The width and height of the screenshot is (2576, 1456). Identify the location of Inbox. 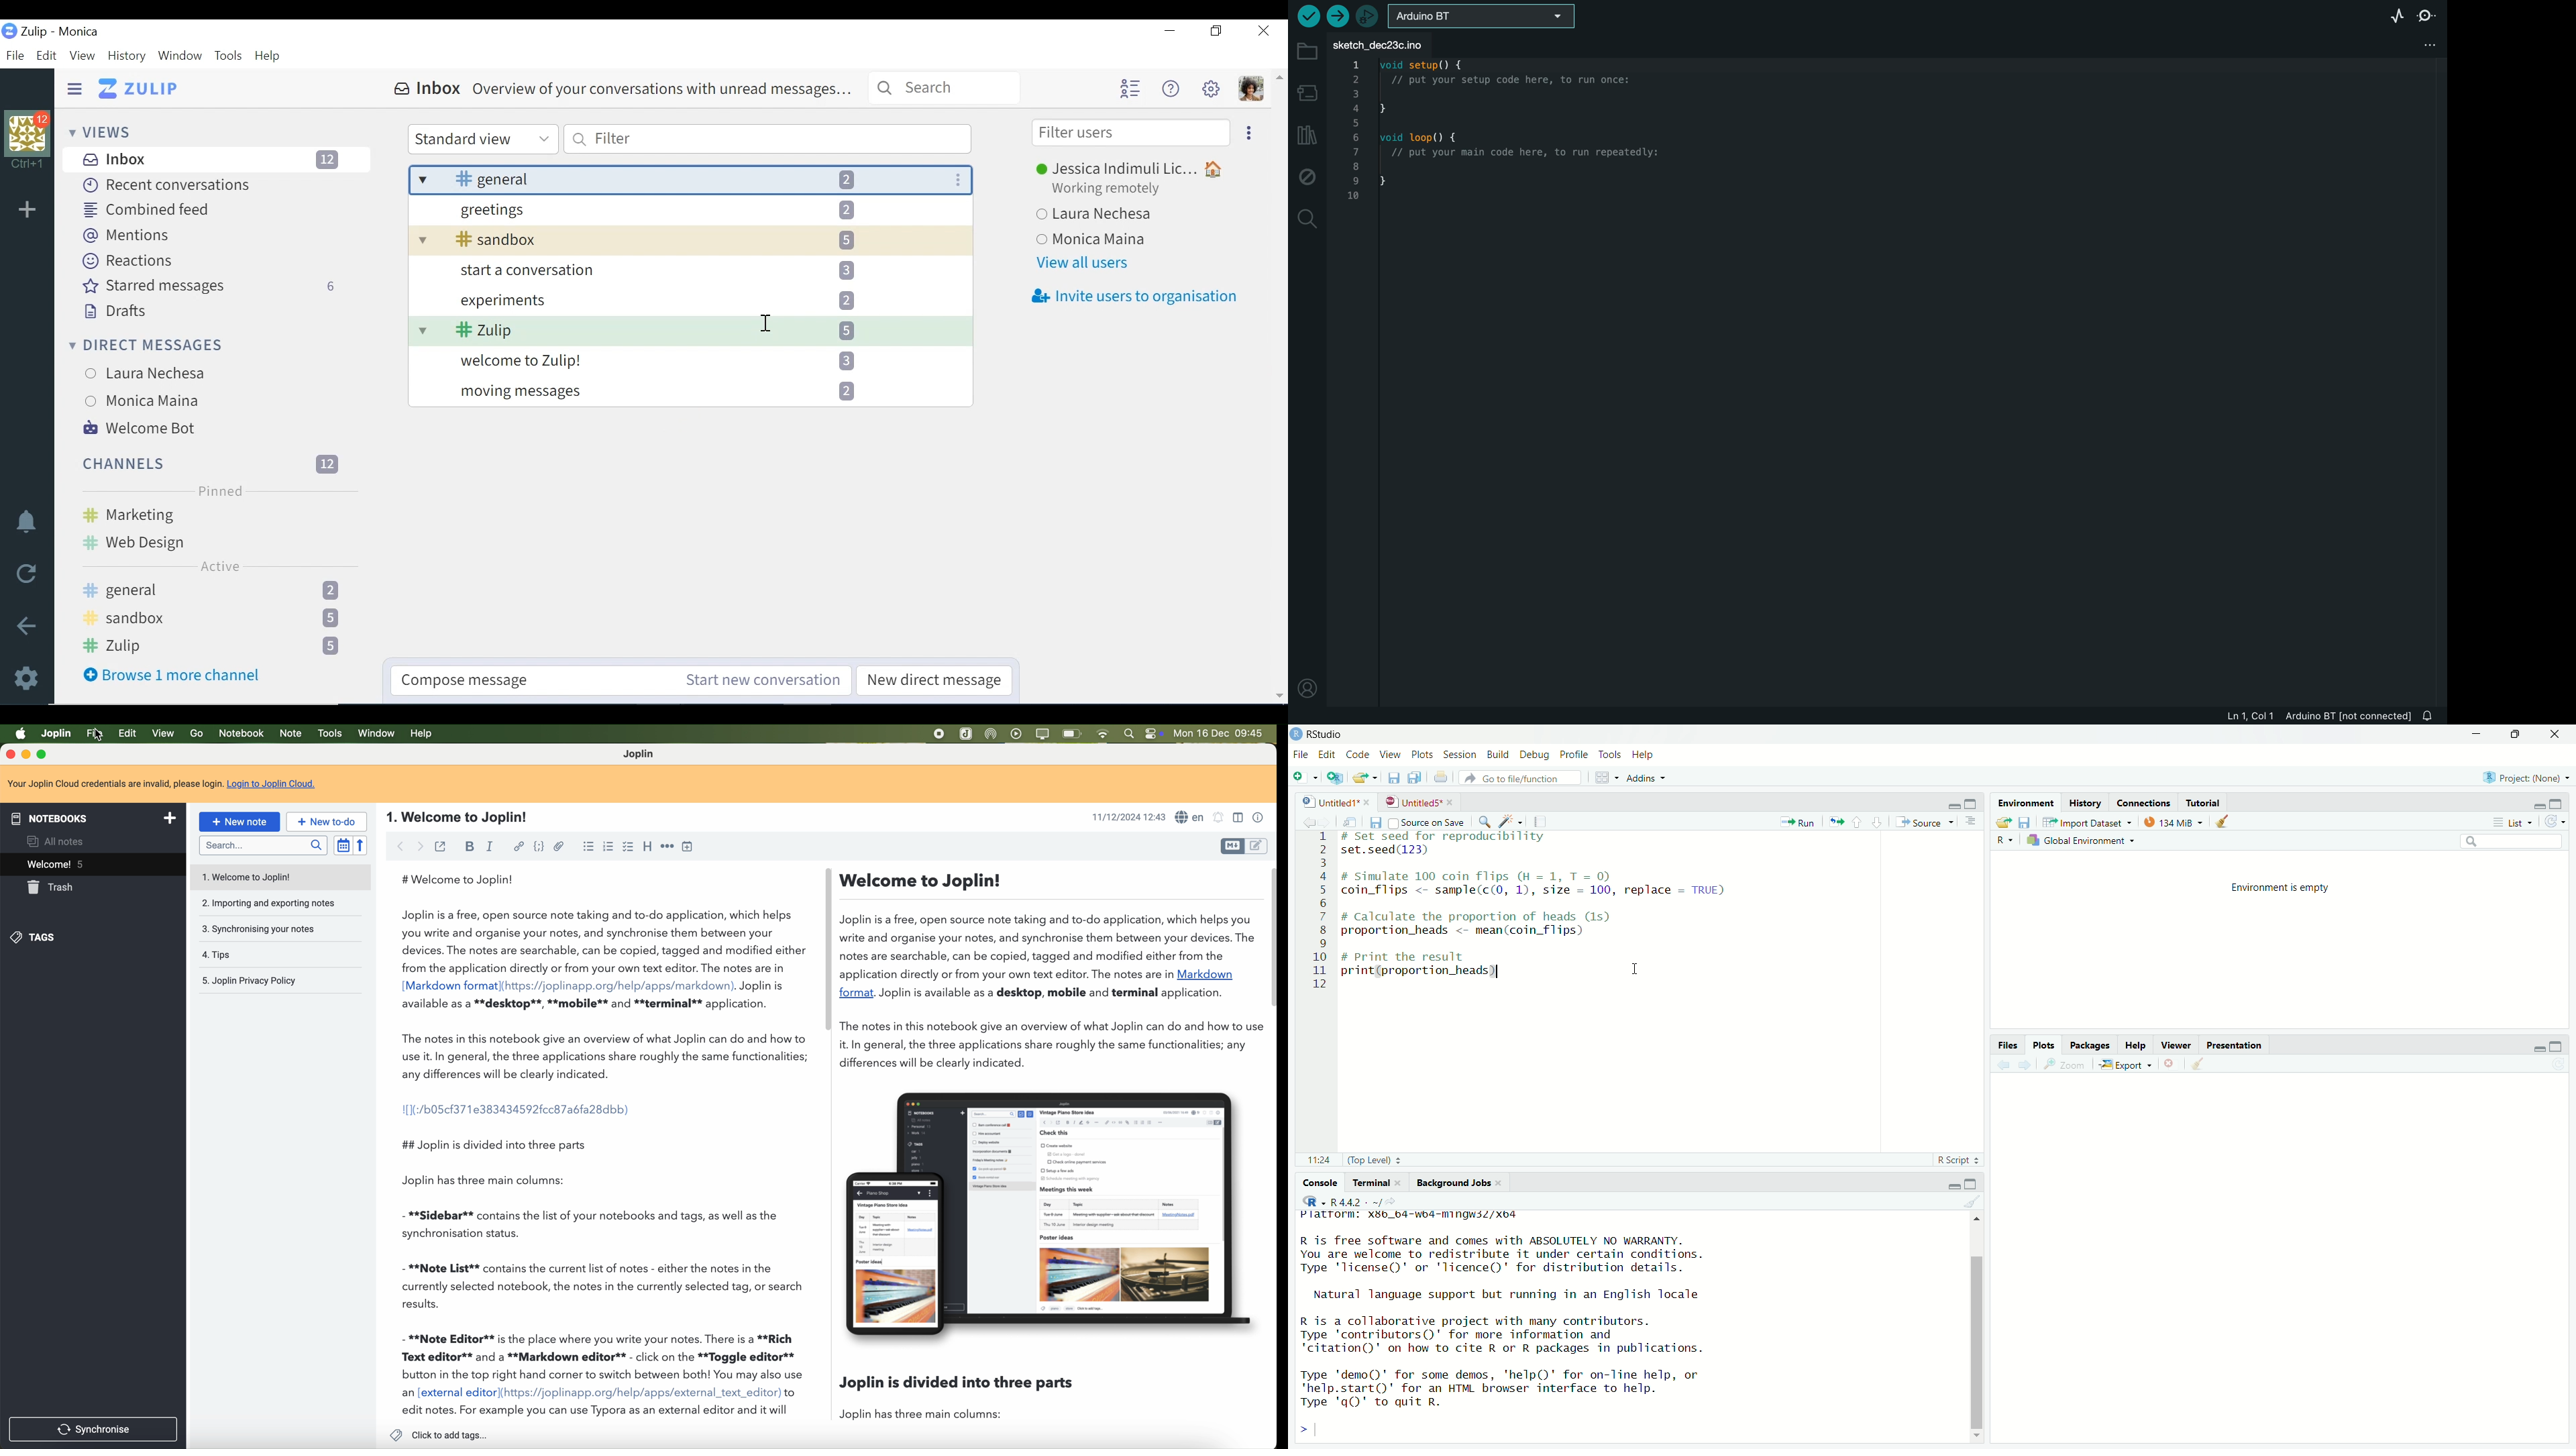
(219, 160).